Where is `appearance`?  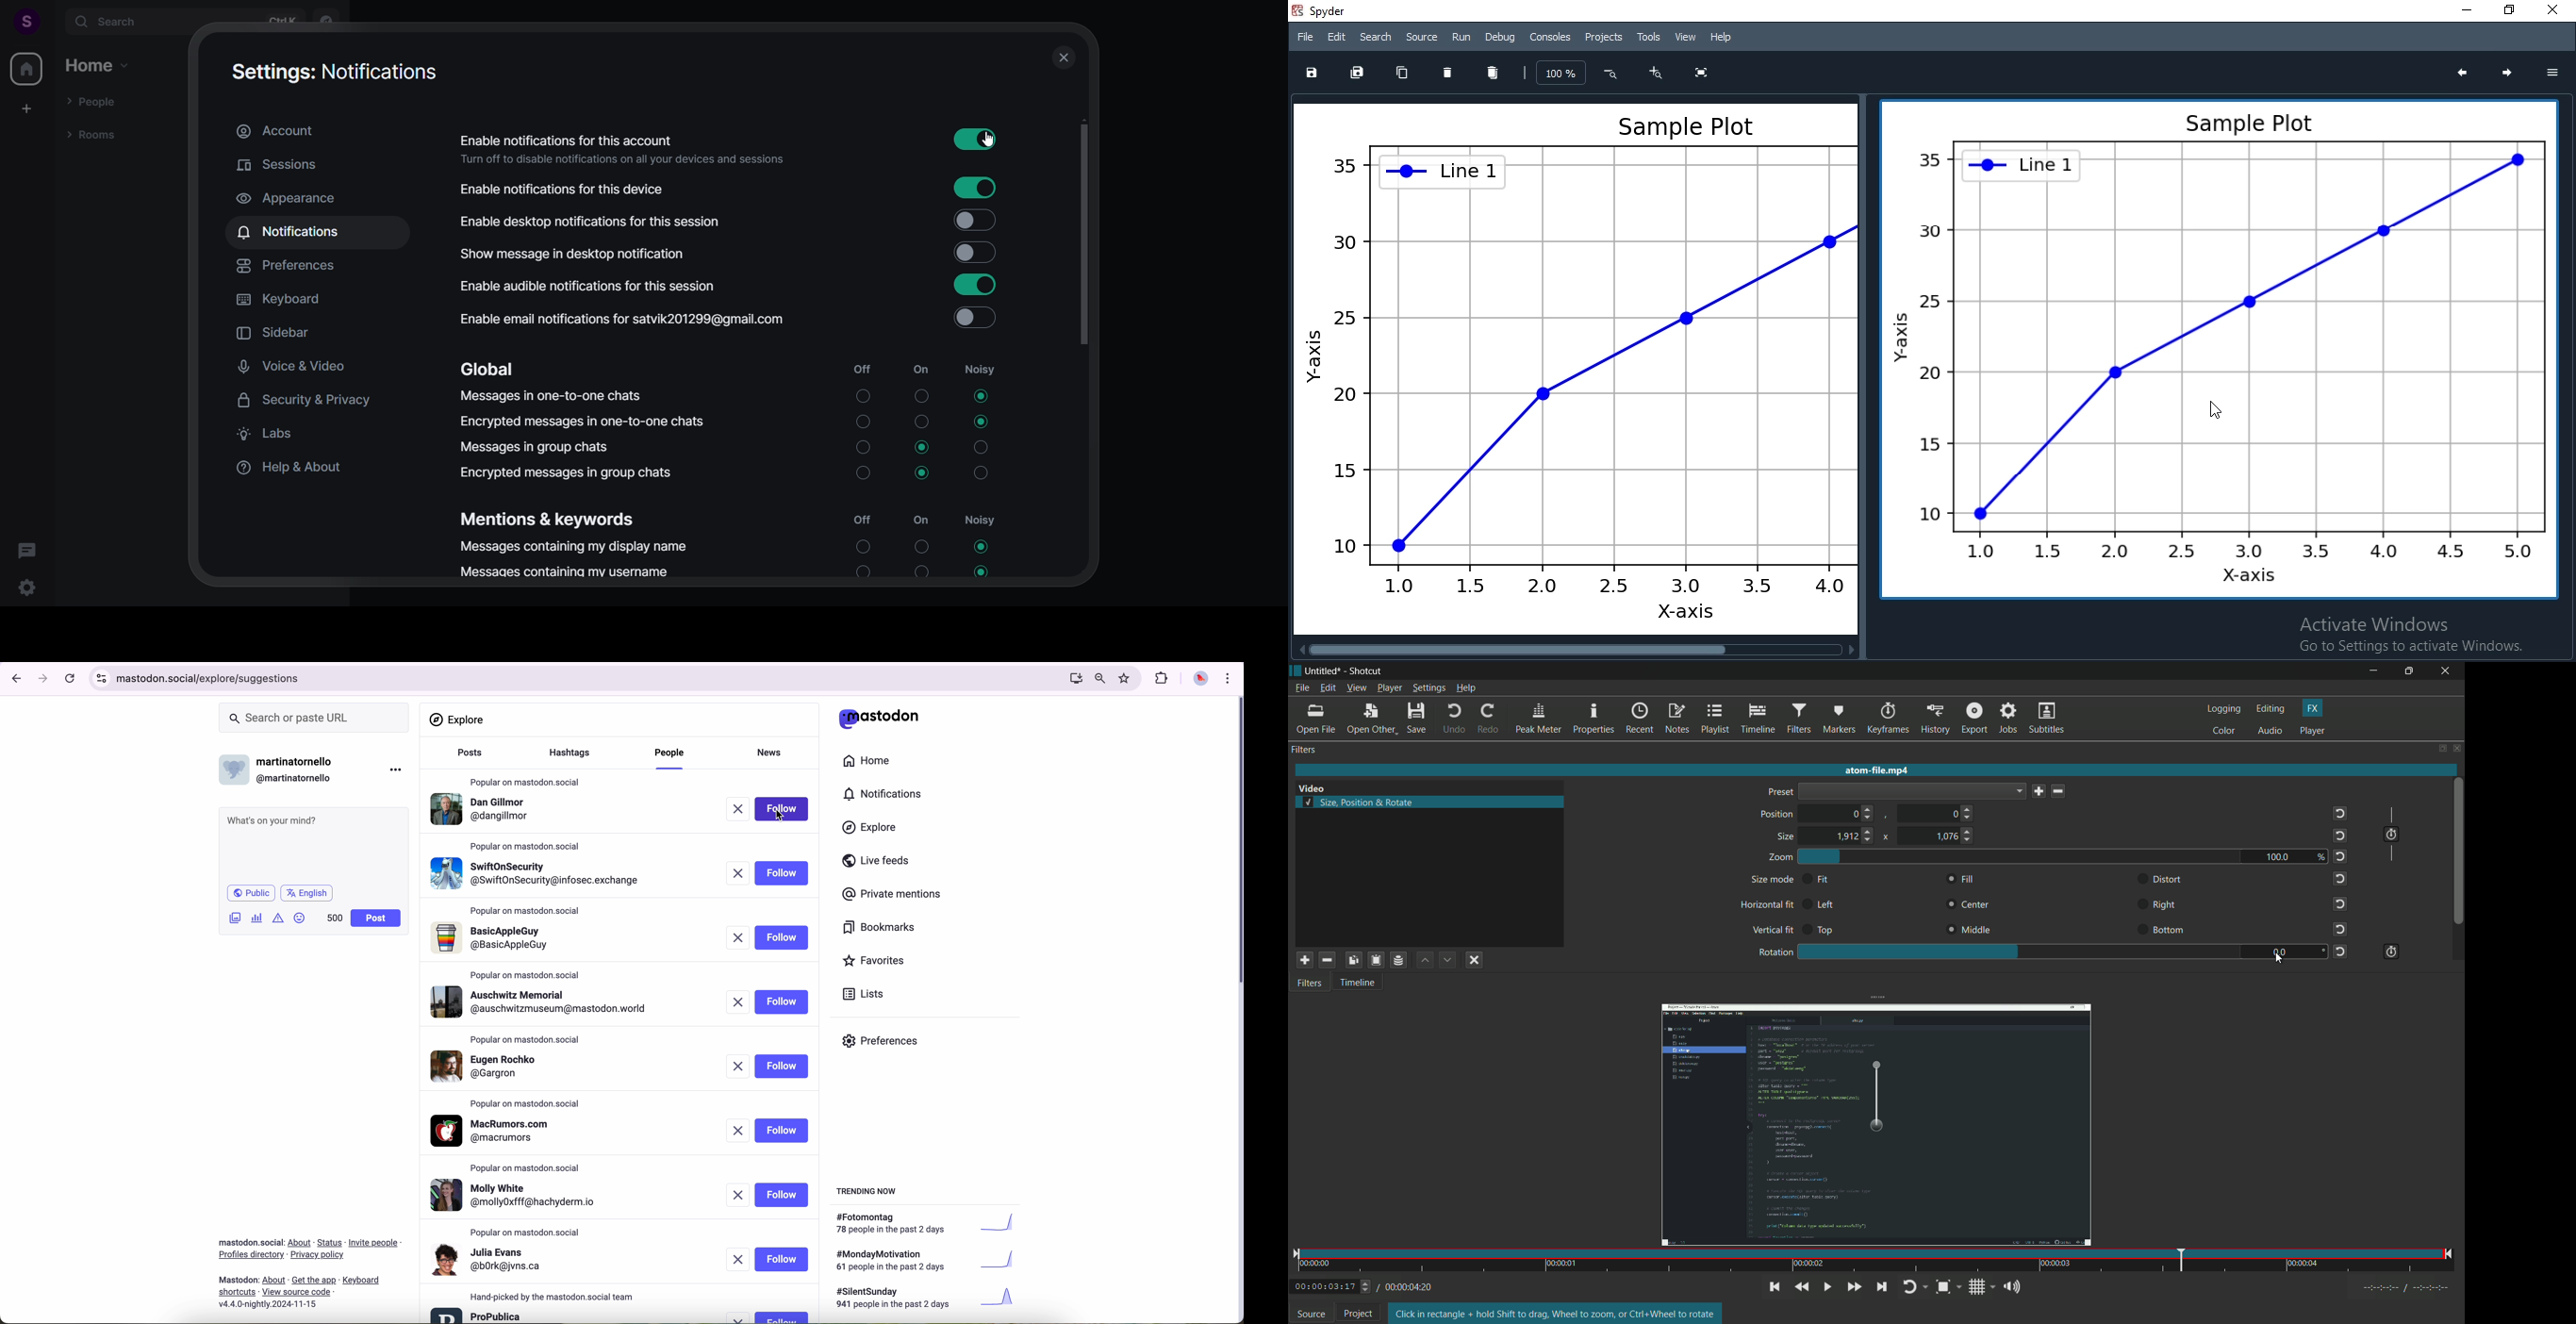 appearance is located at coordinates (303, 197).